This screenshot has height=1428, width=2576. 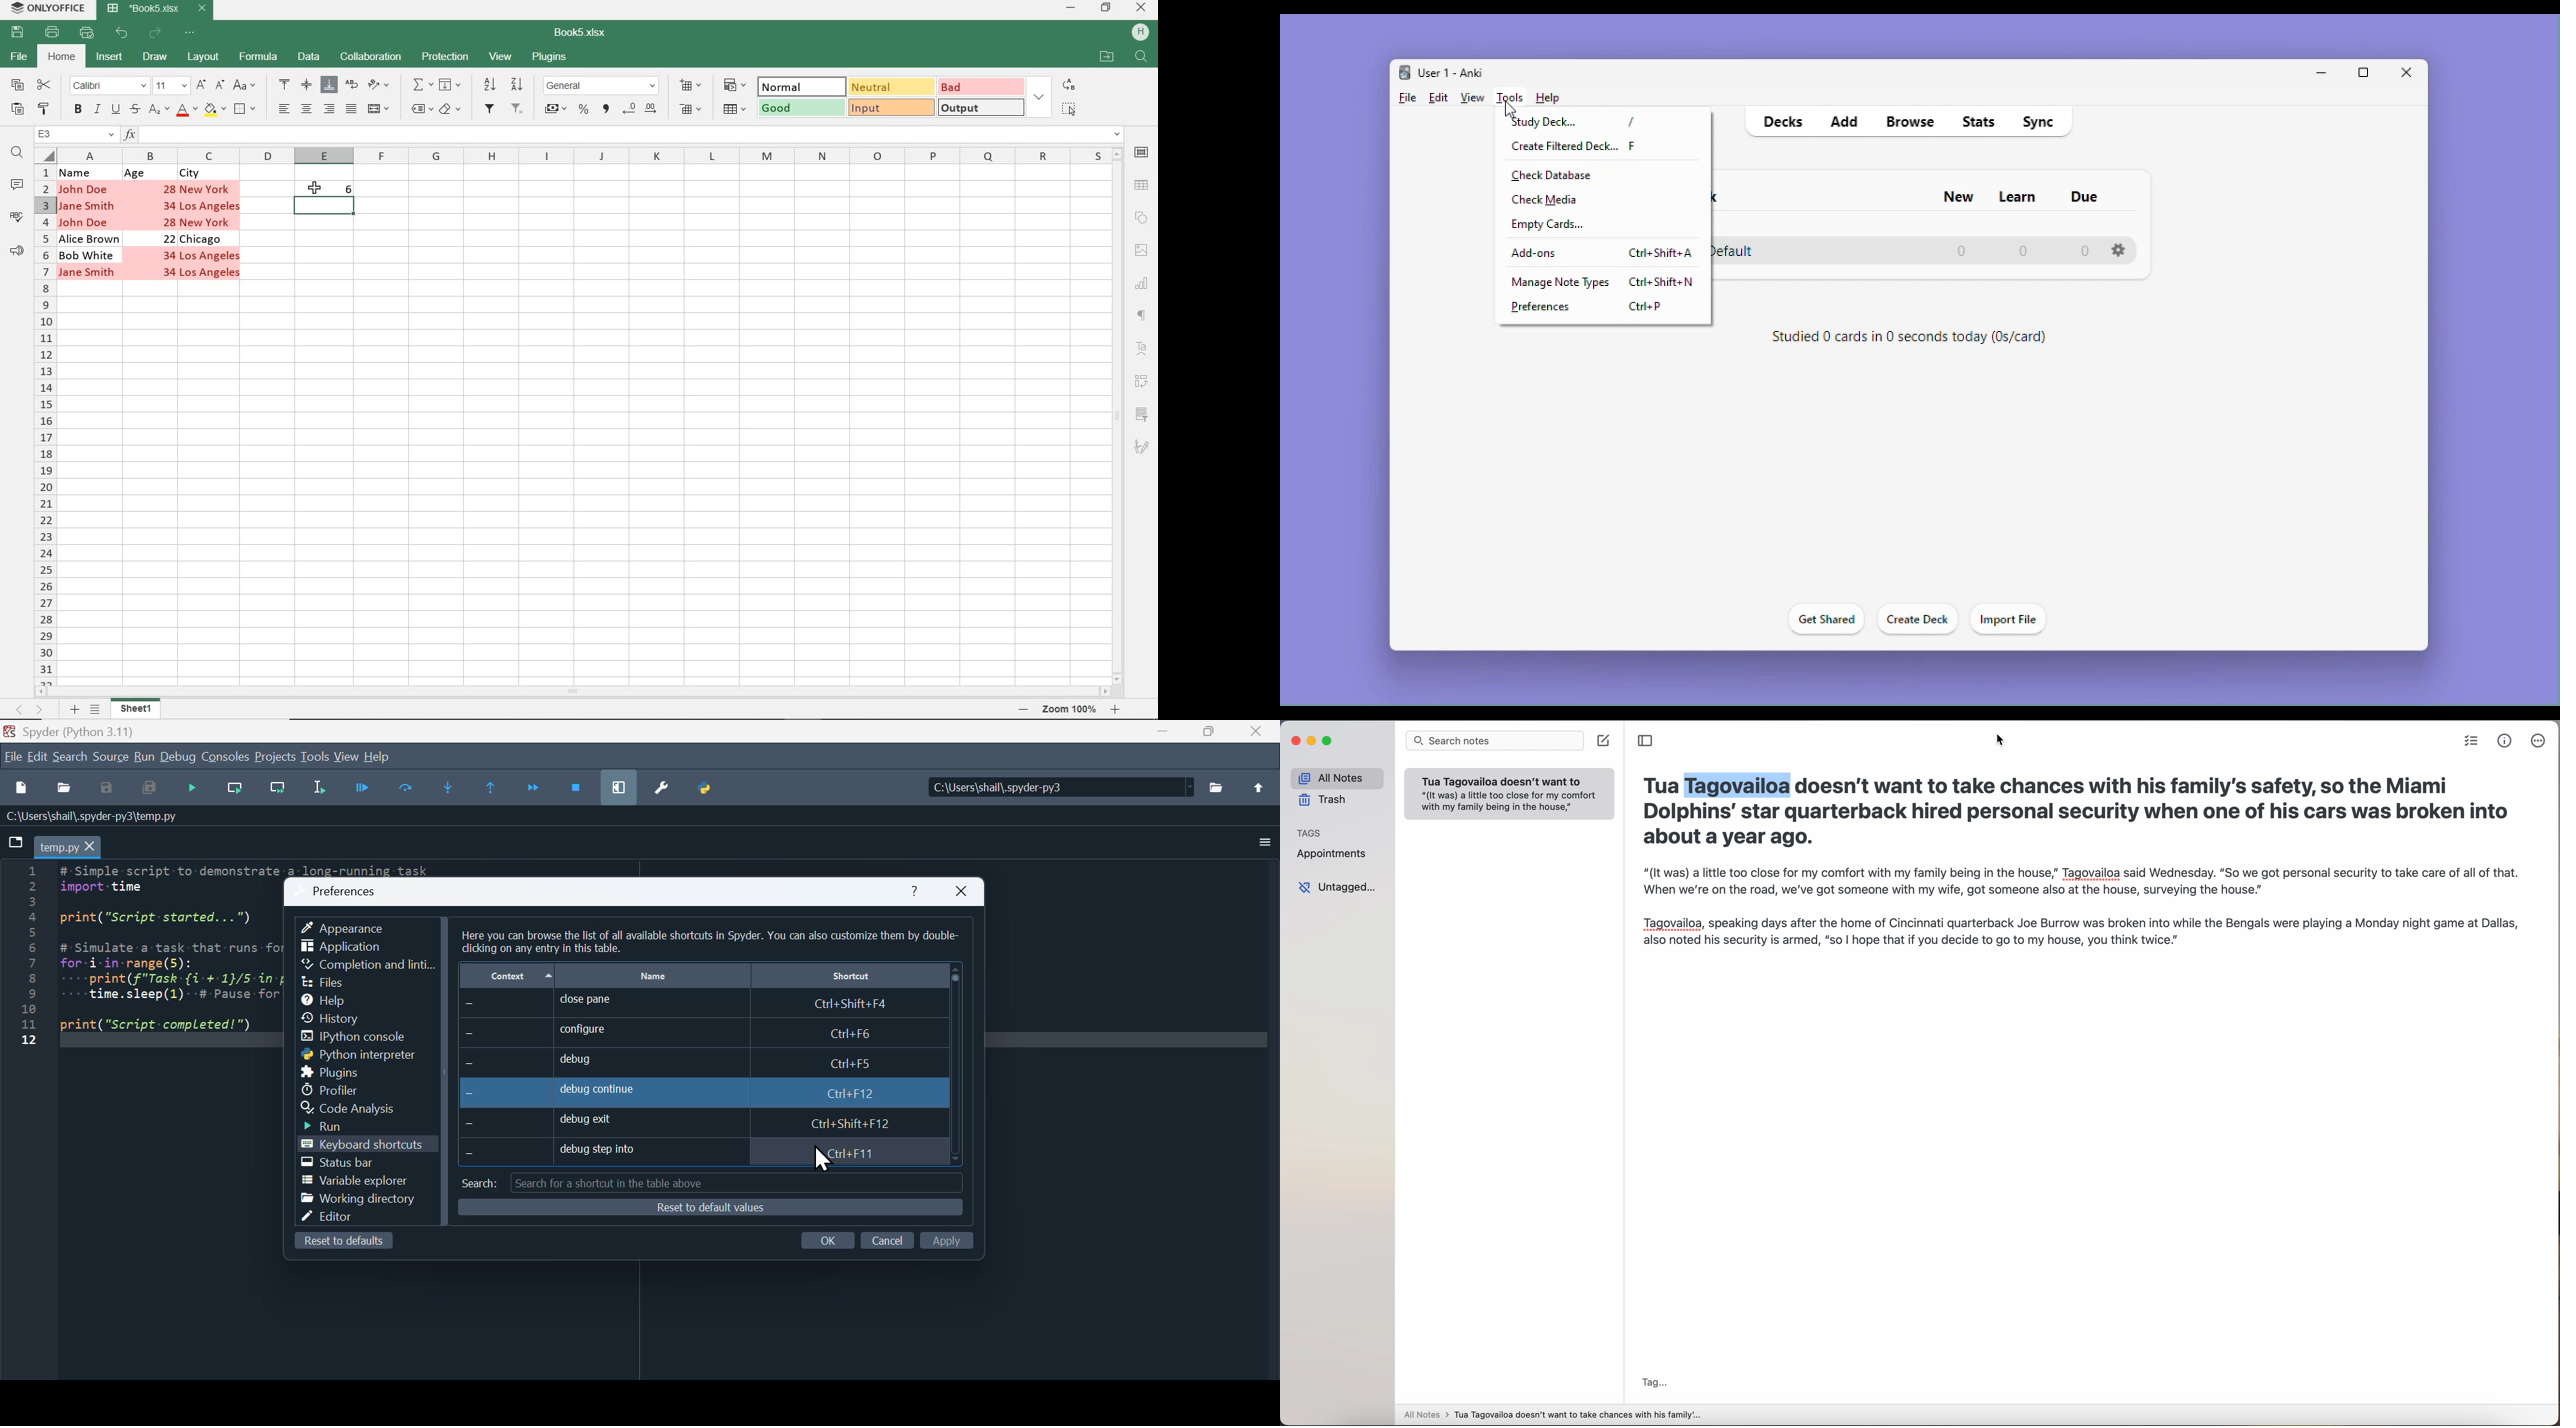 What do you see at coordinates (1979, 121) in the screenshot?
I see `stats` at bounding box center [1979, 121].